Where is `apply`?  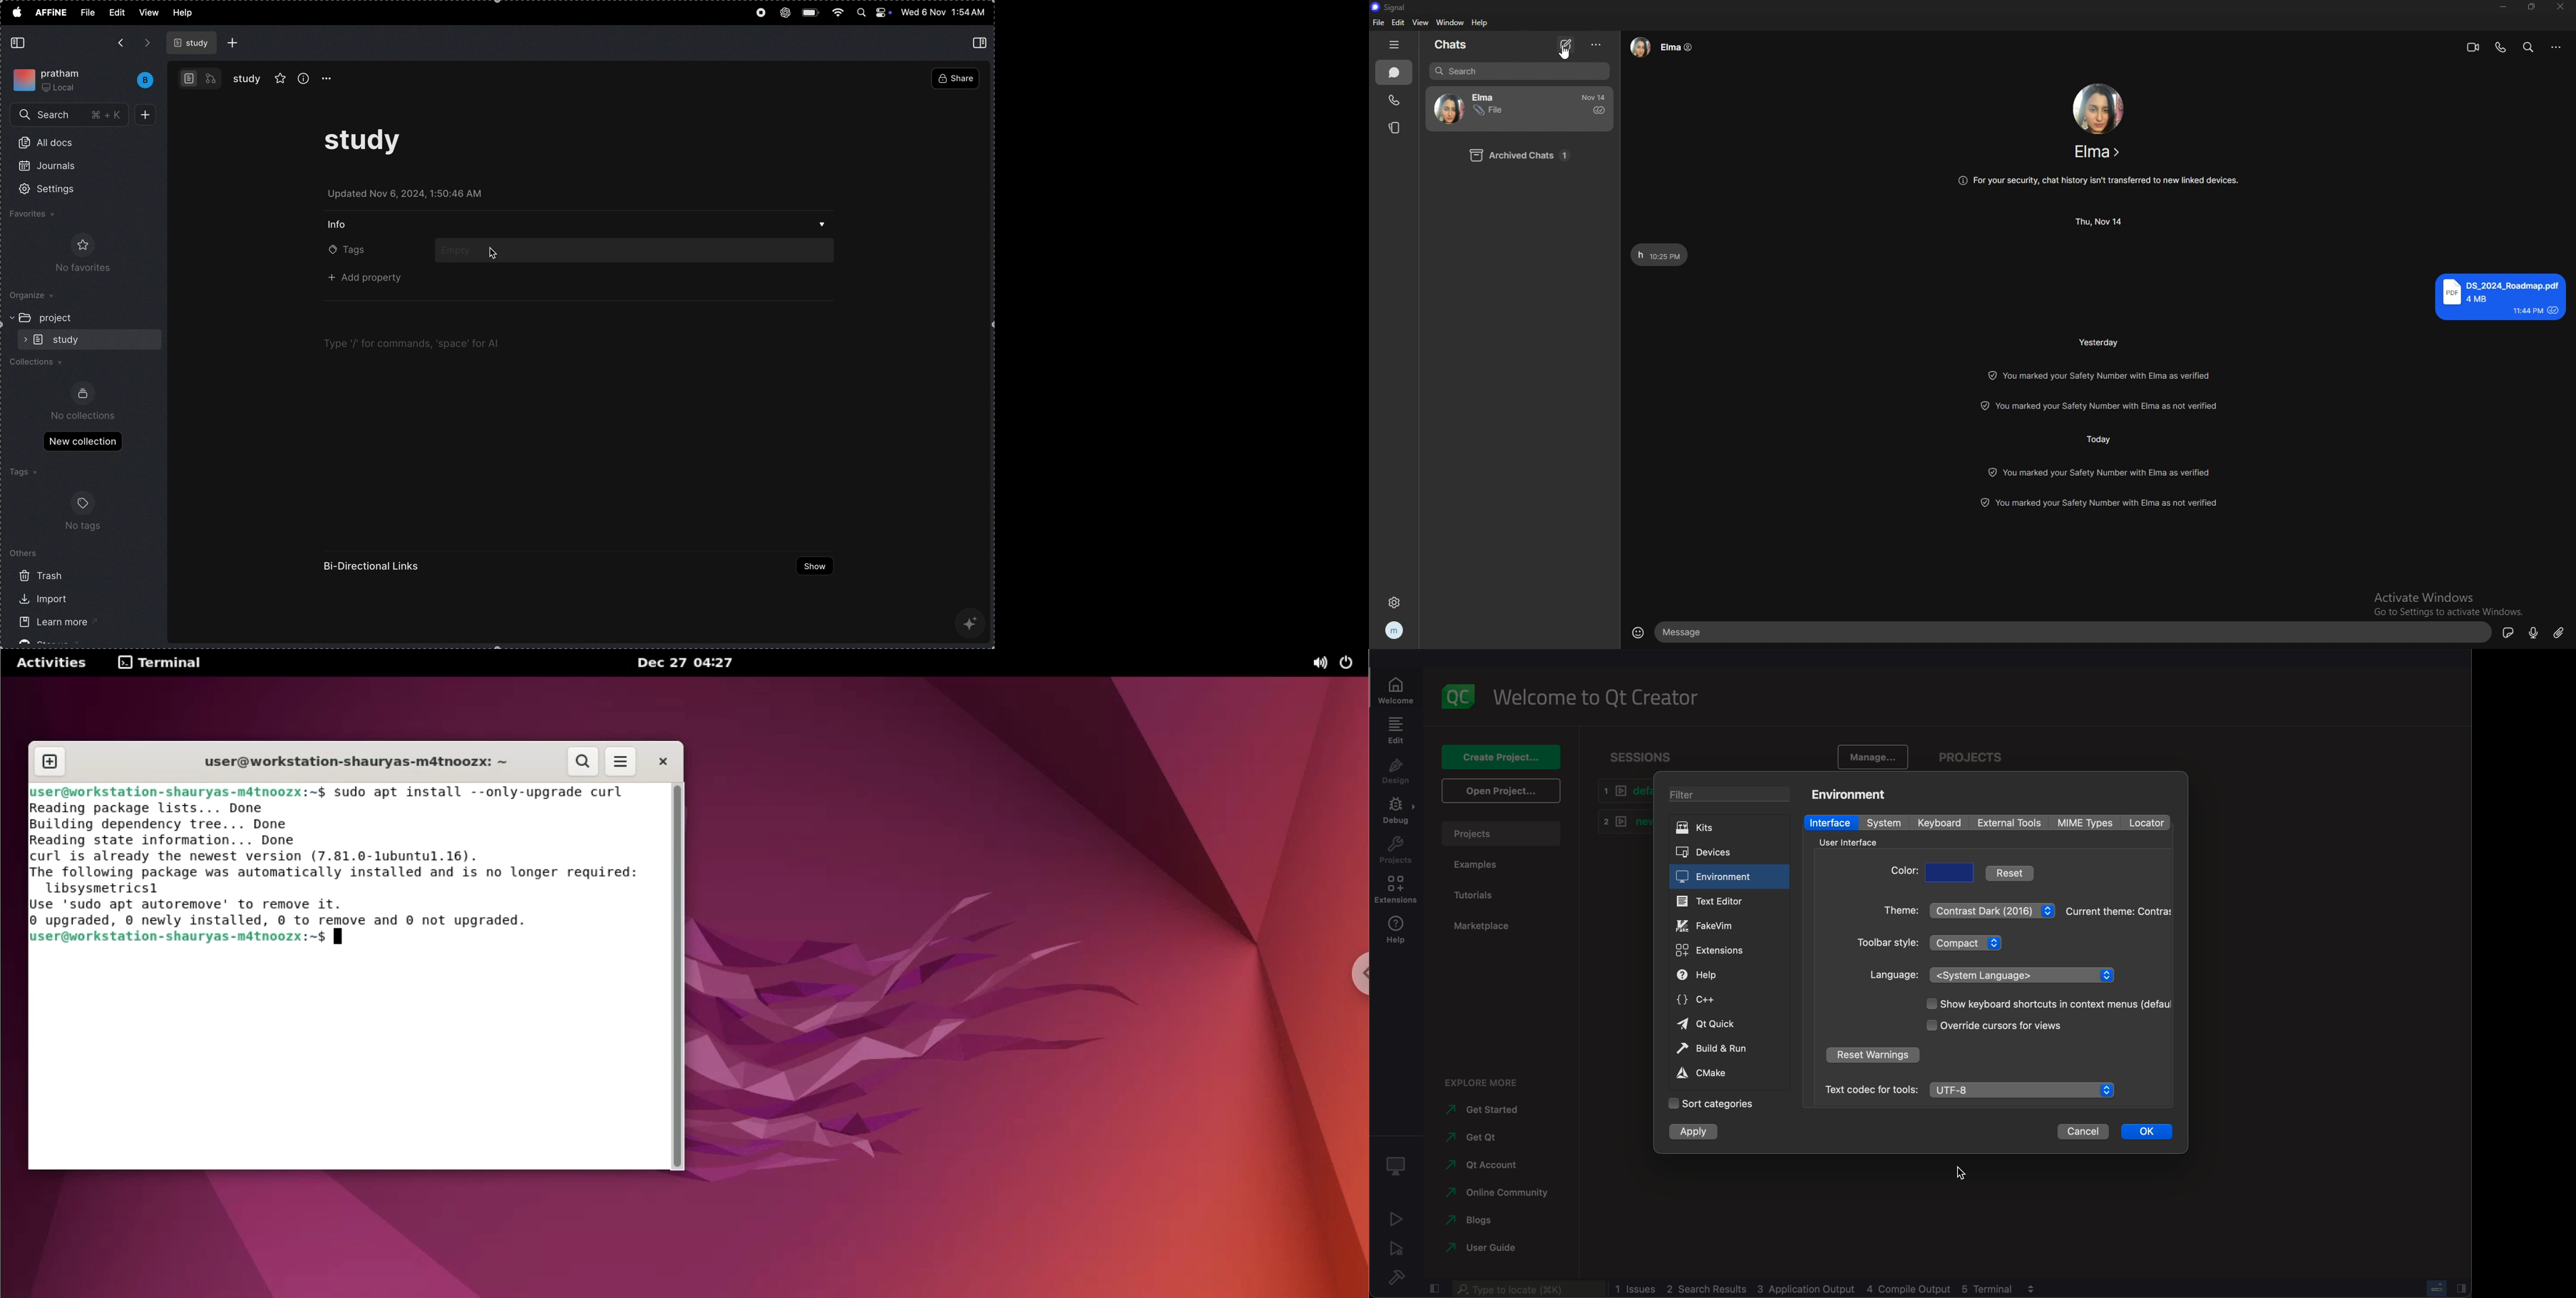 apply is located at coordinates (1695, 1132).